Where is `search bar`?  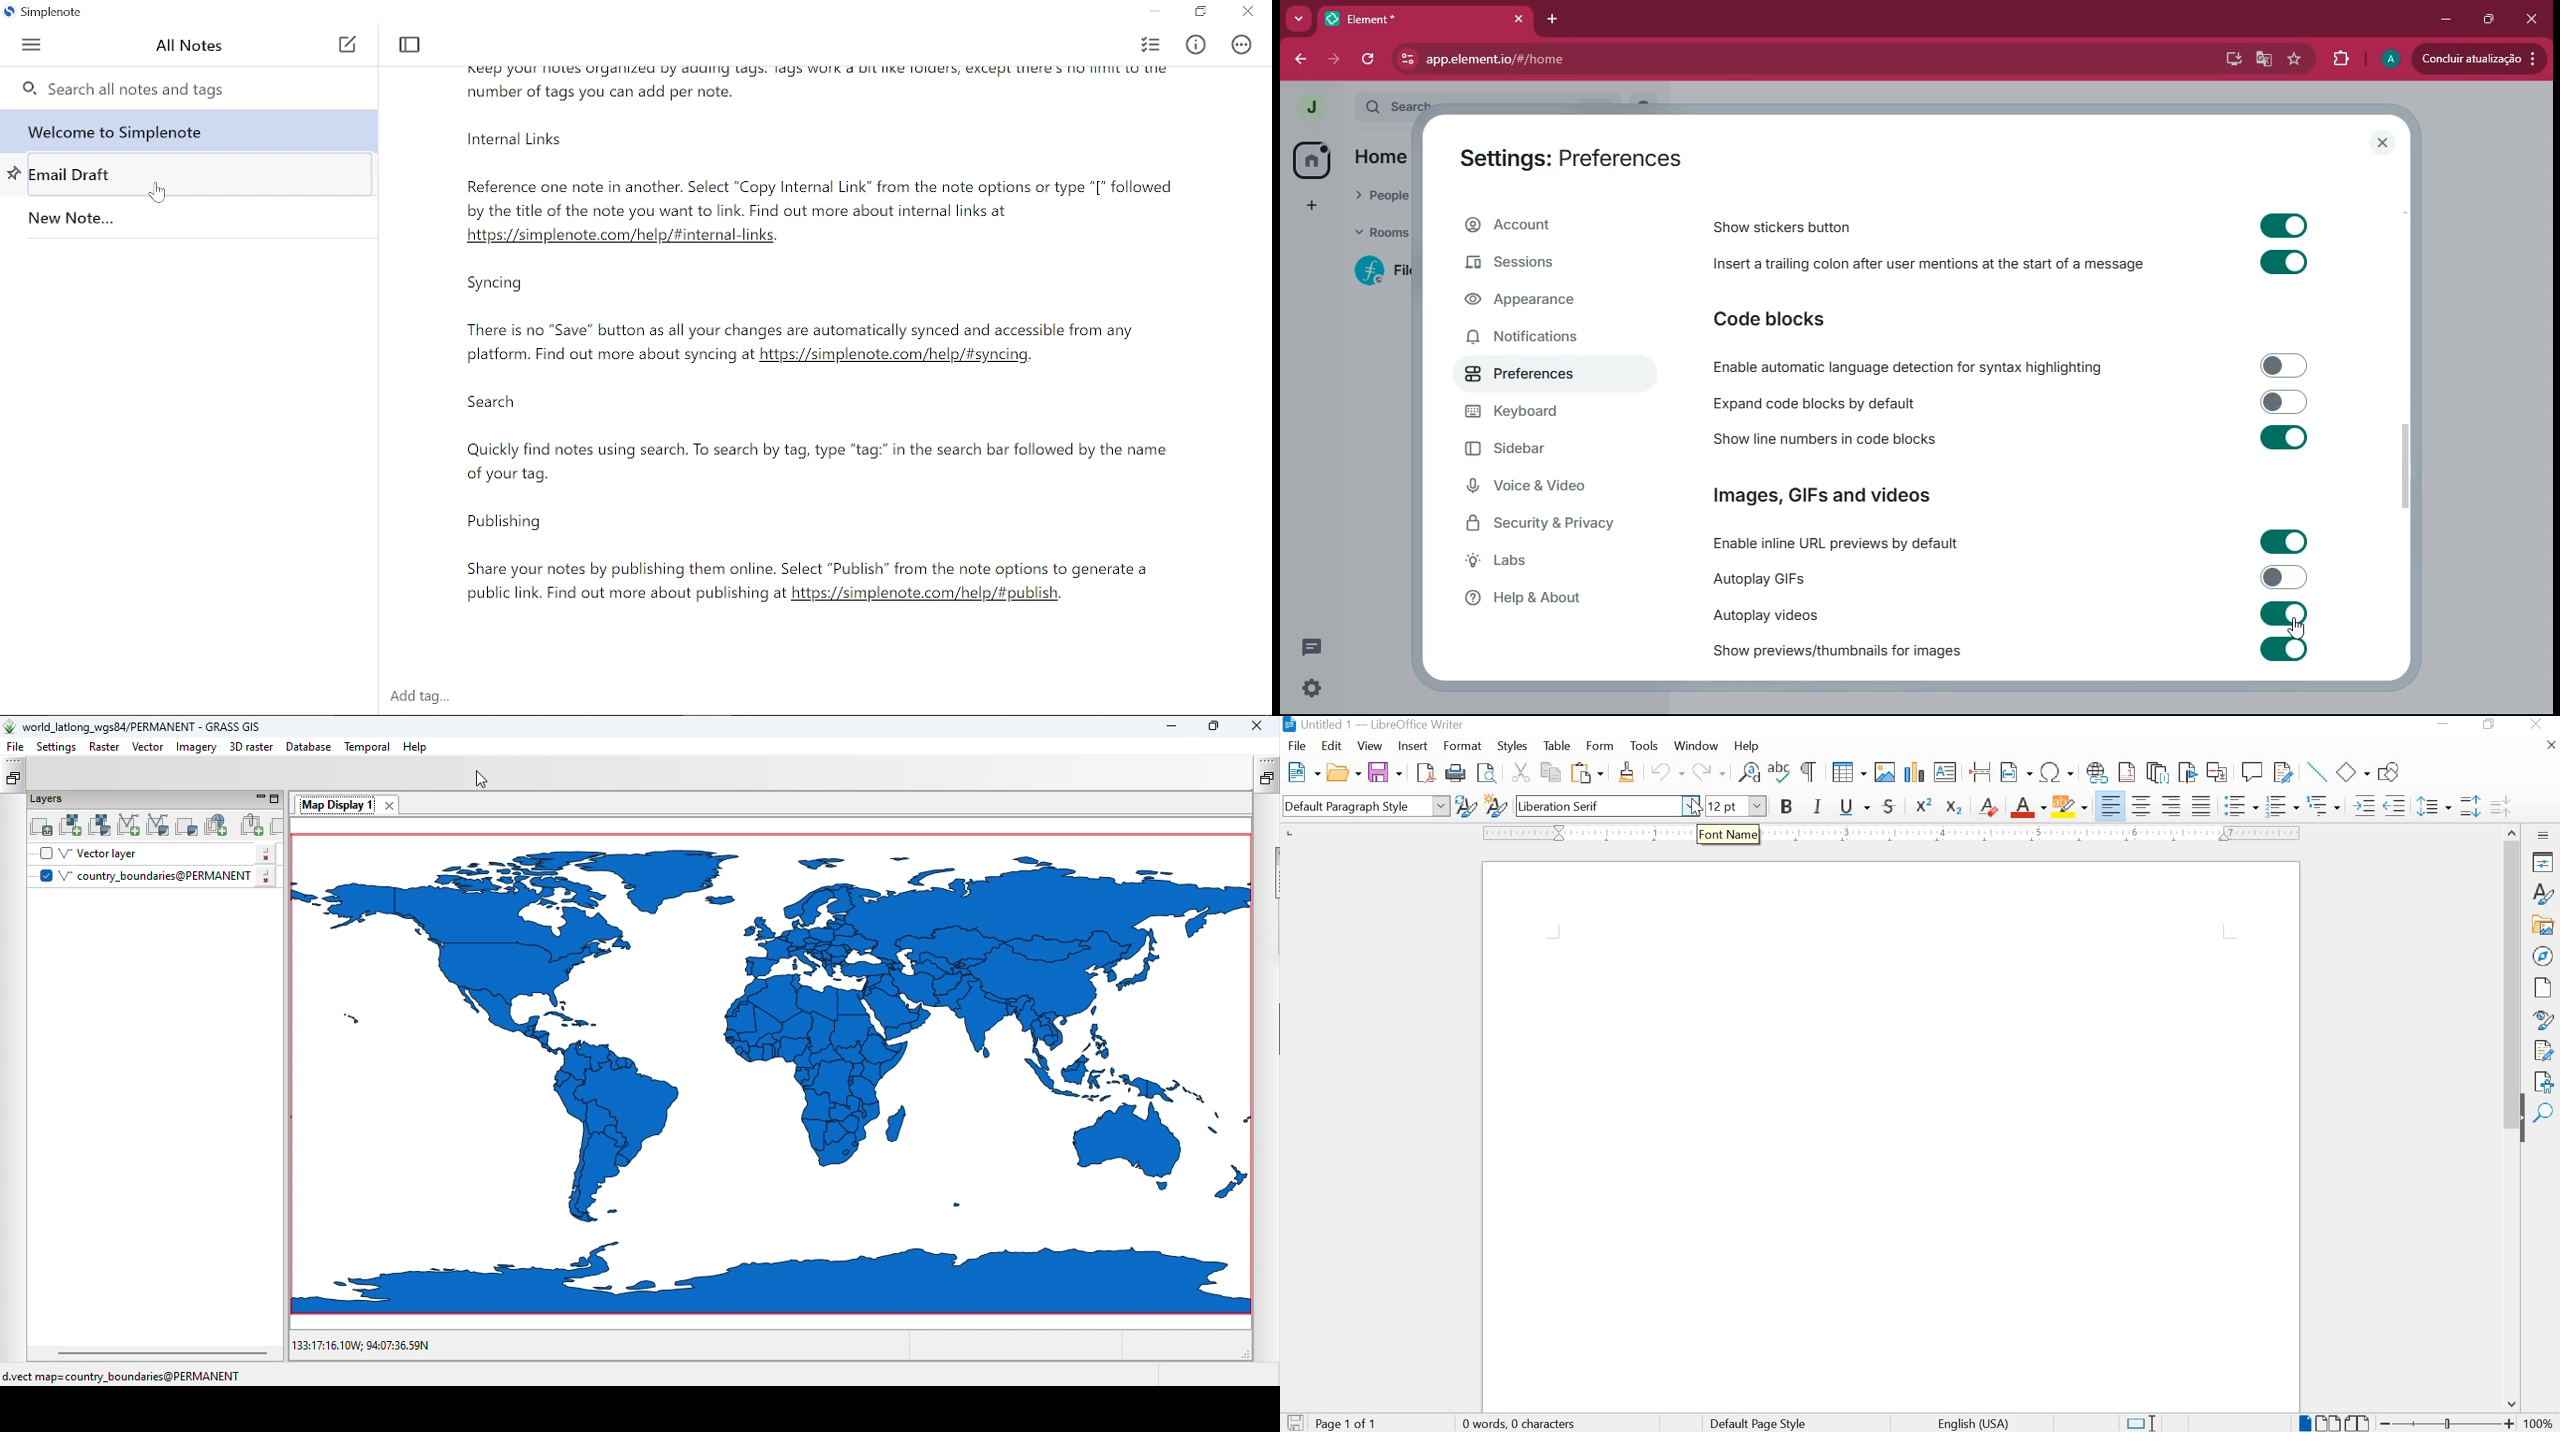 search bar is located at coordinates (1395, 105).